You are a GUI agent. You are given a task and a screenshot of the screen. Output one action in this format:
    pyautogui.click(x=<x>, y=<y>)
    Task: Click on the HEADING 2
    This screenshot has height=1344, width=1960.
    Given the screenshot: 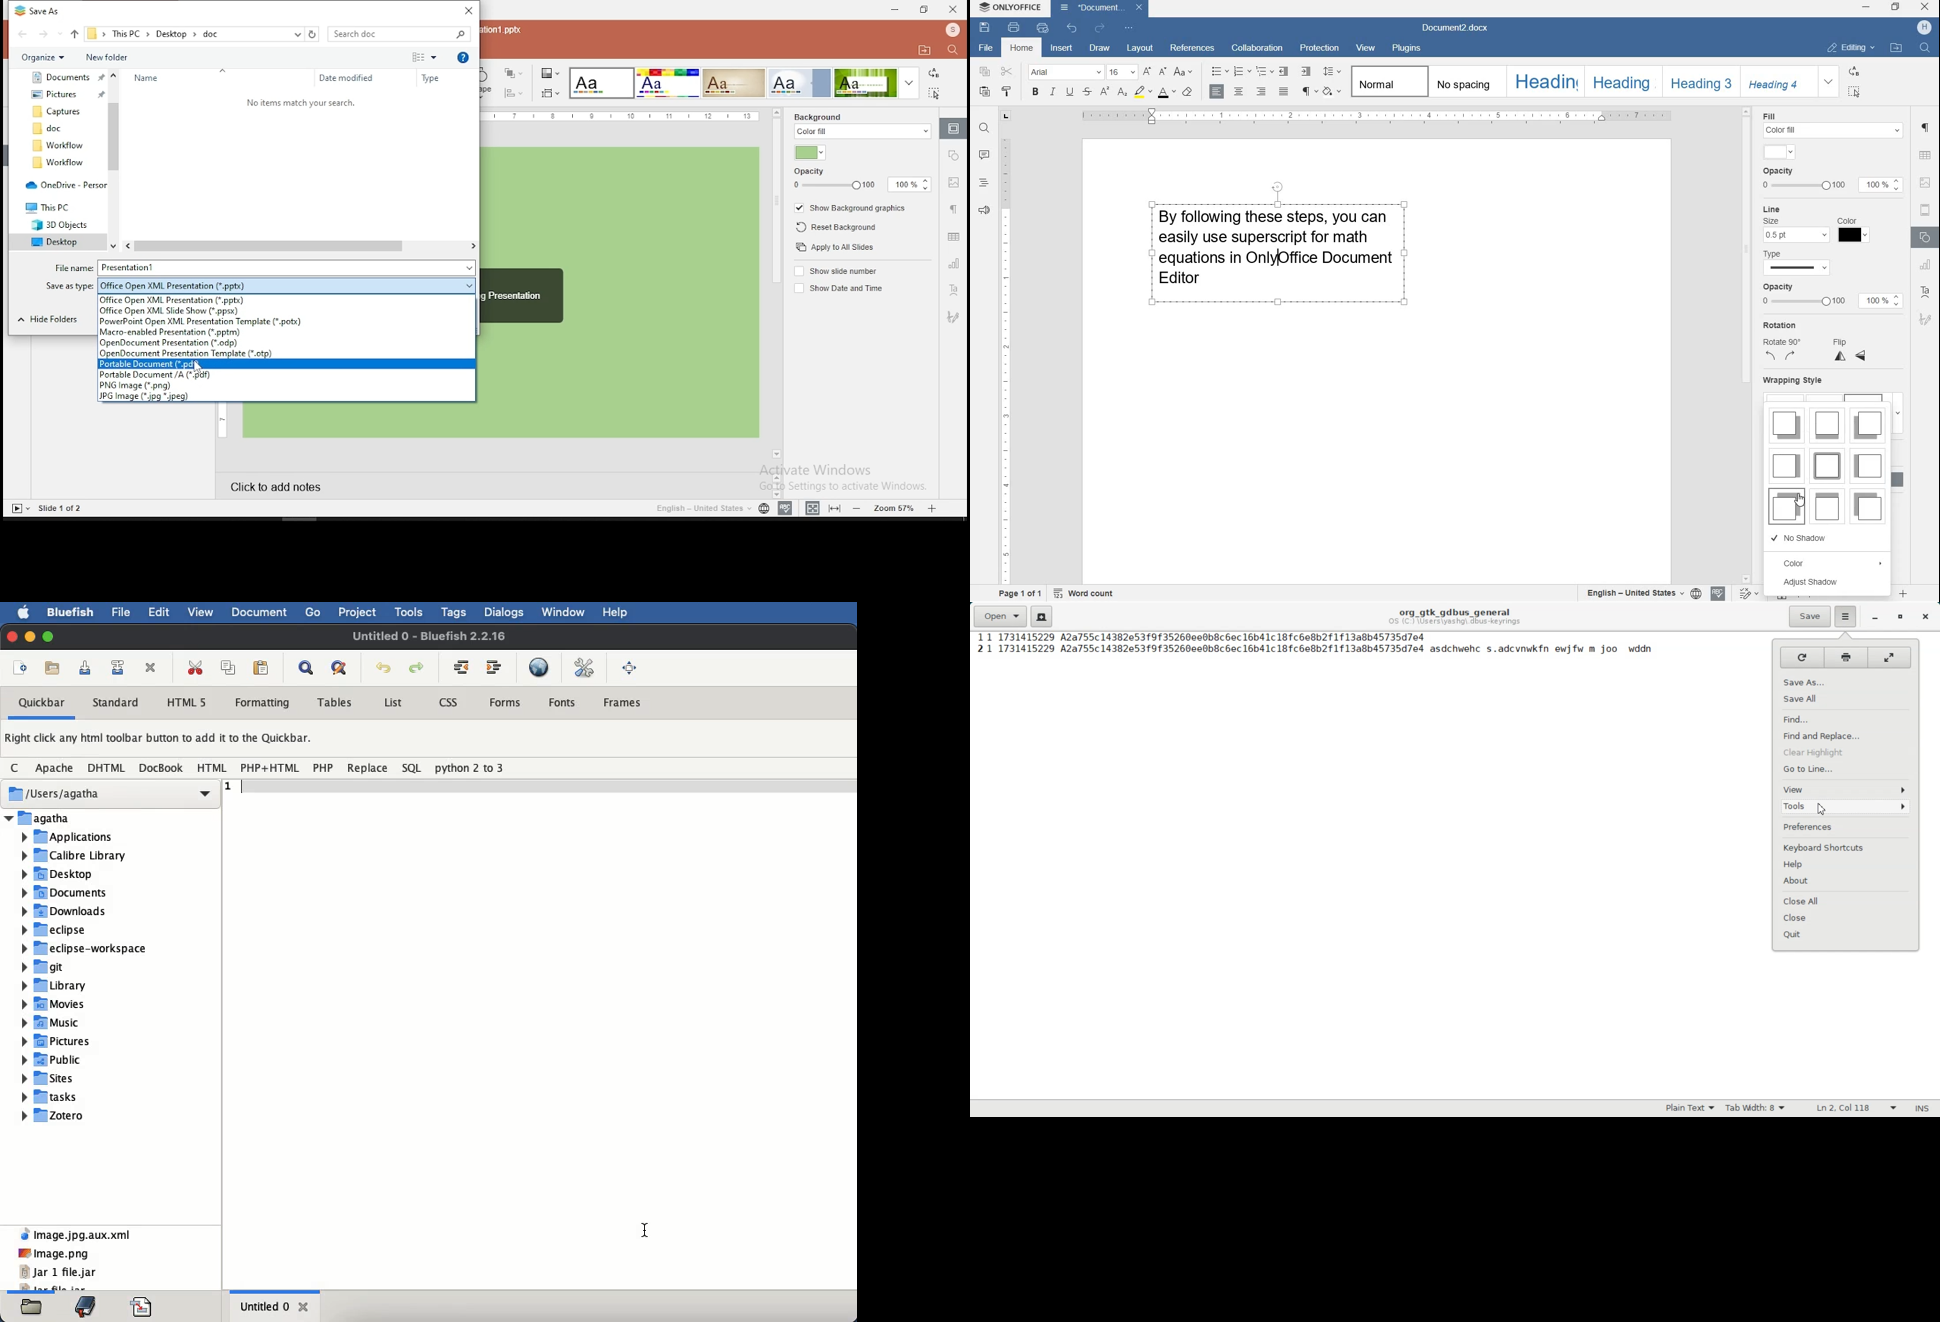 What is the action you would take?
    pyautogui.click(x=1621, y=81)
    